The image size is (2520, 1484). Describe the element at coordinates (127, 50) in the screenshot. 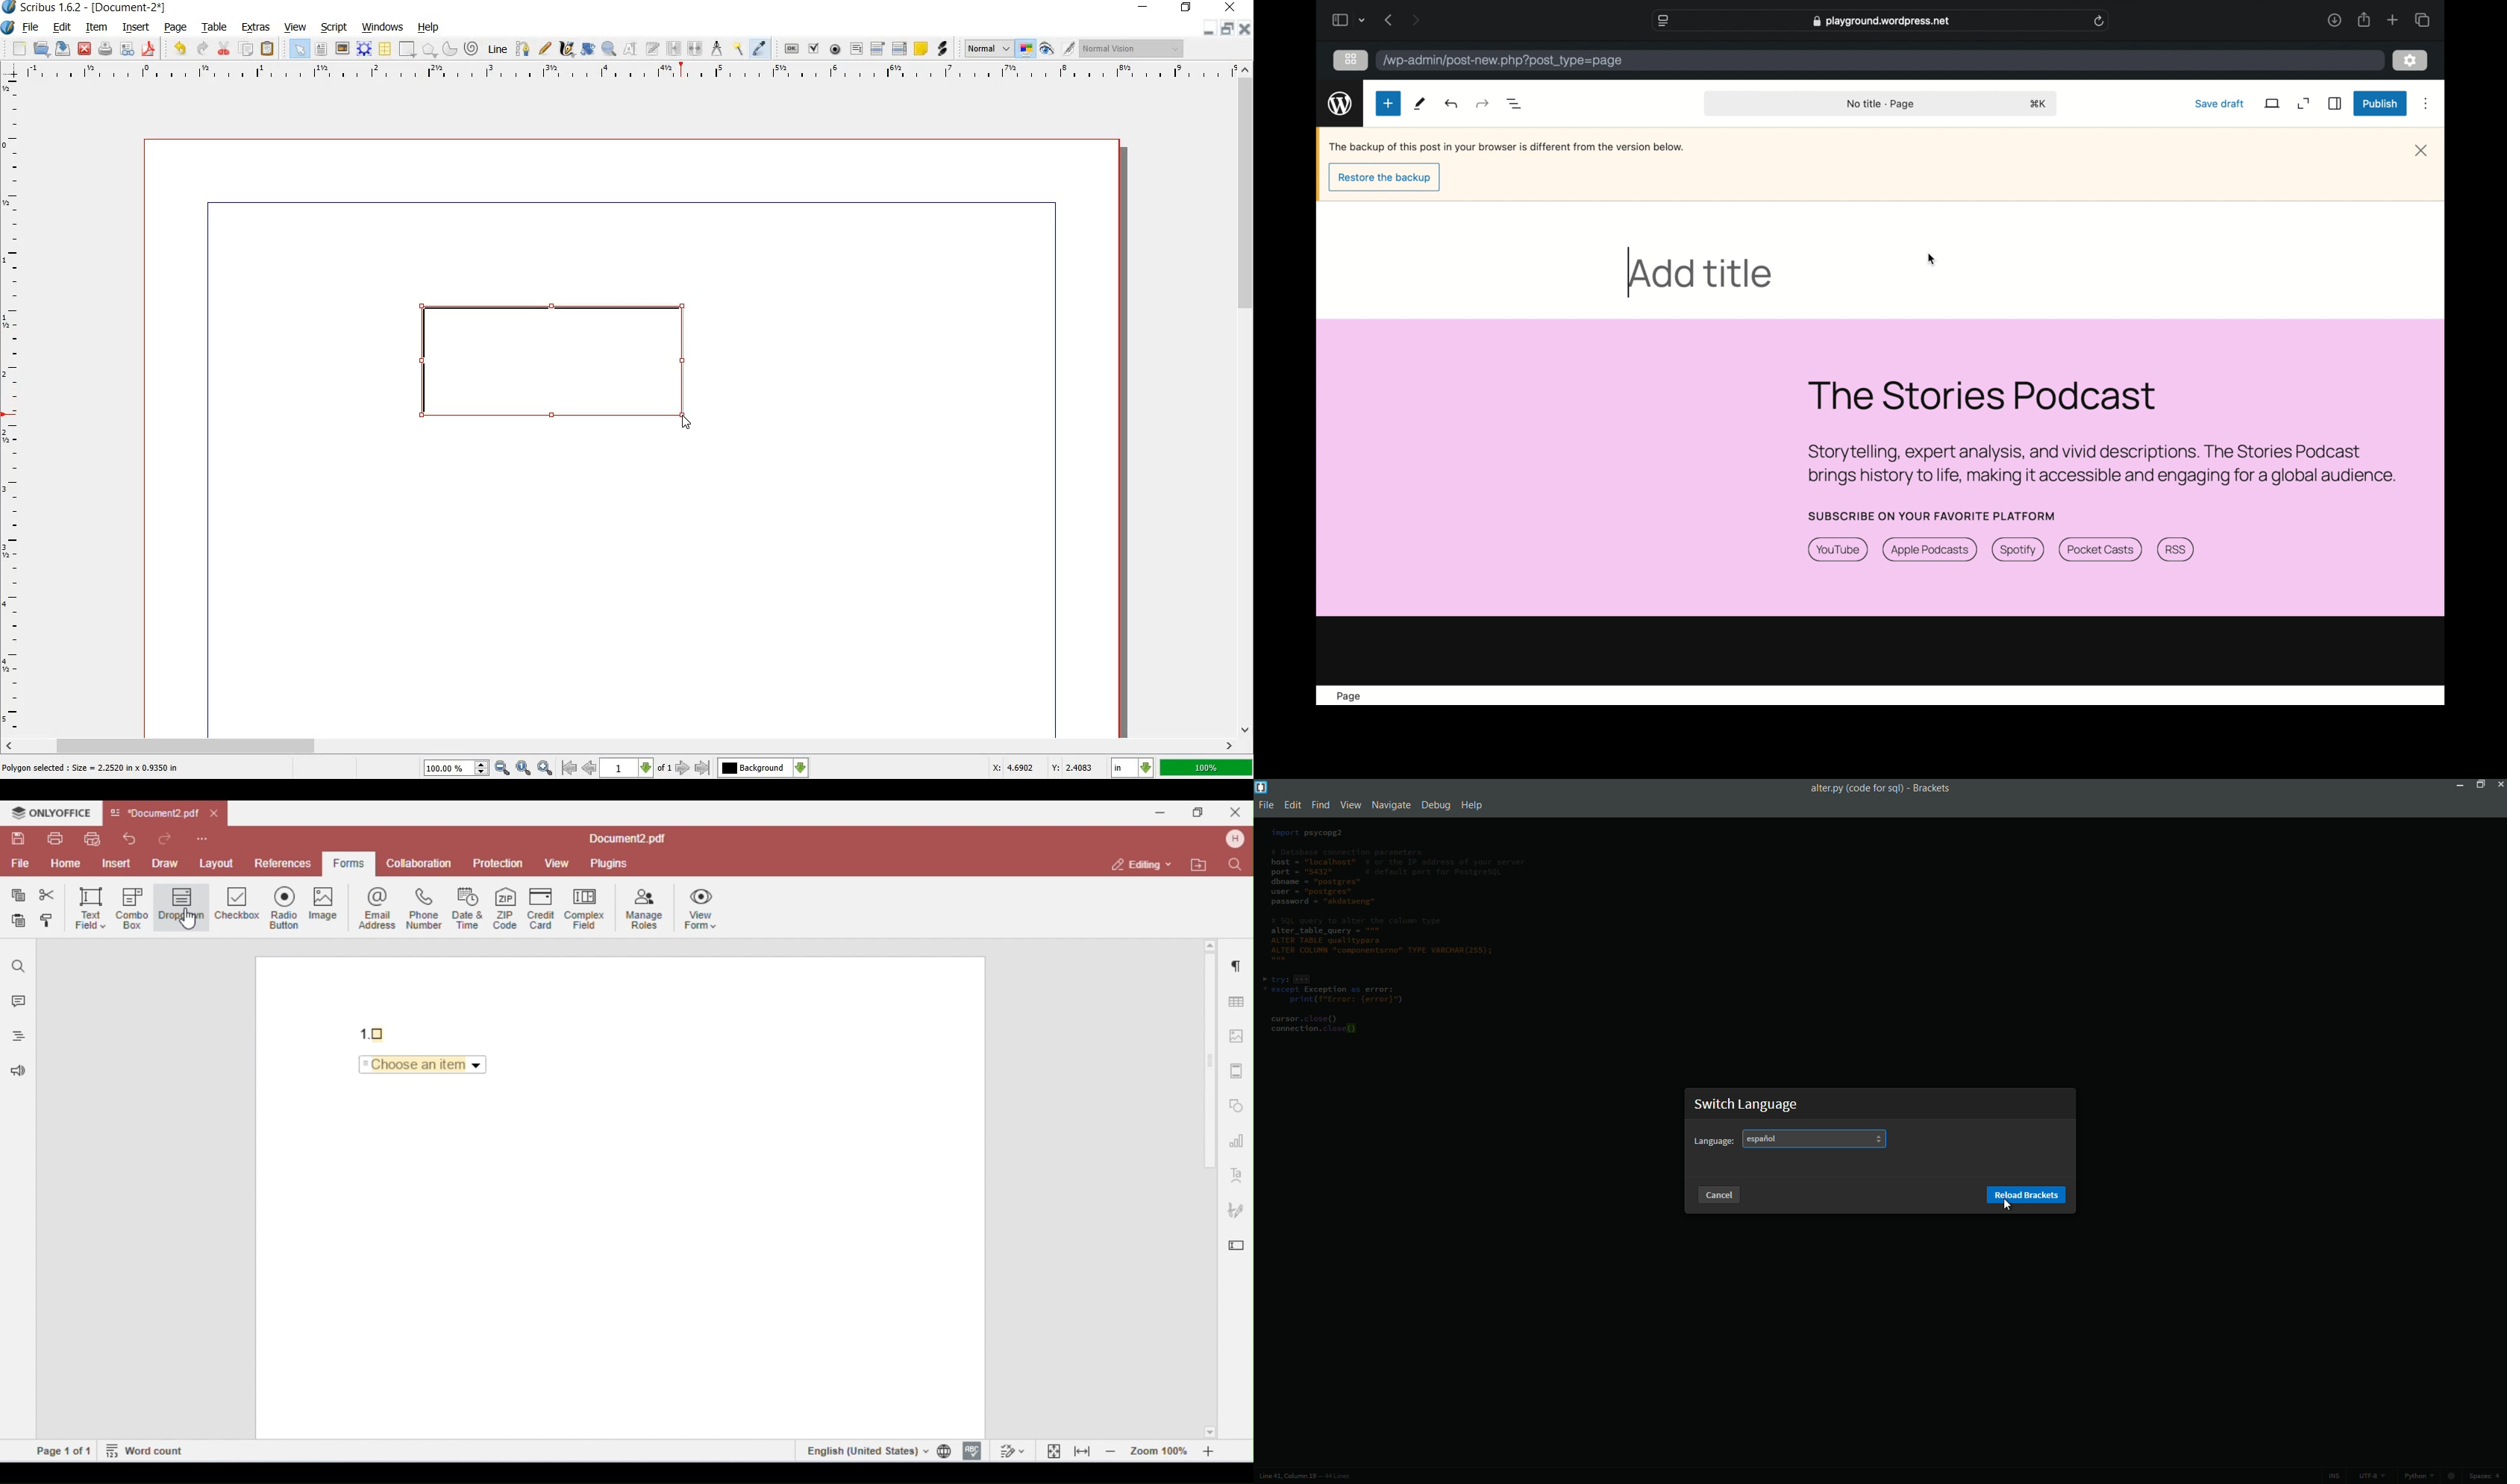

I see `PRFELIGHT VERIFIER` at that location.